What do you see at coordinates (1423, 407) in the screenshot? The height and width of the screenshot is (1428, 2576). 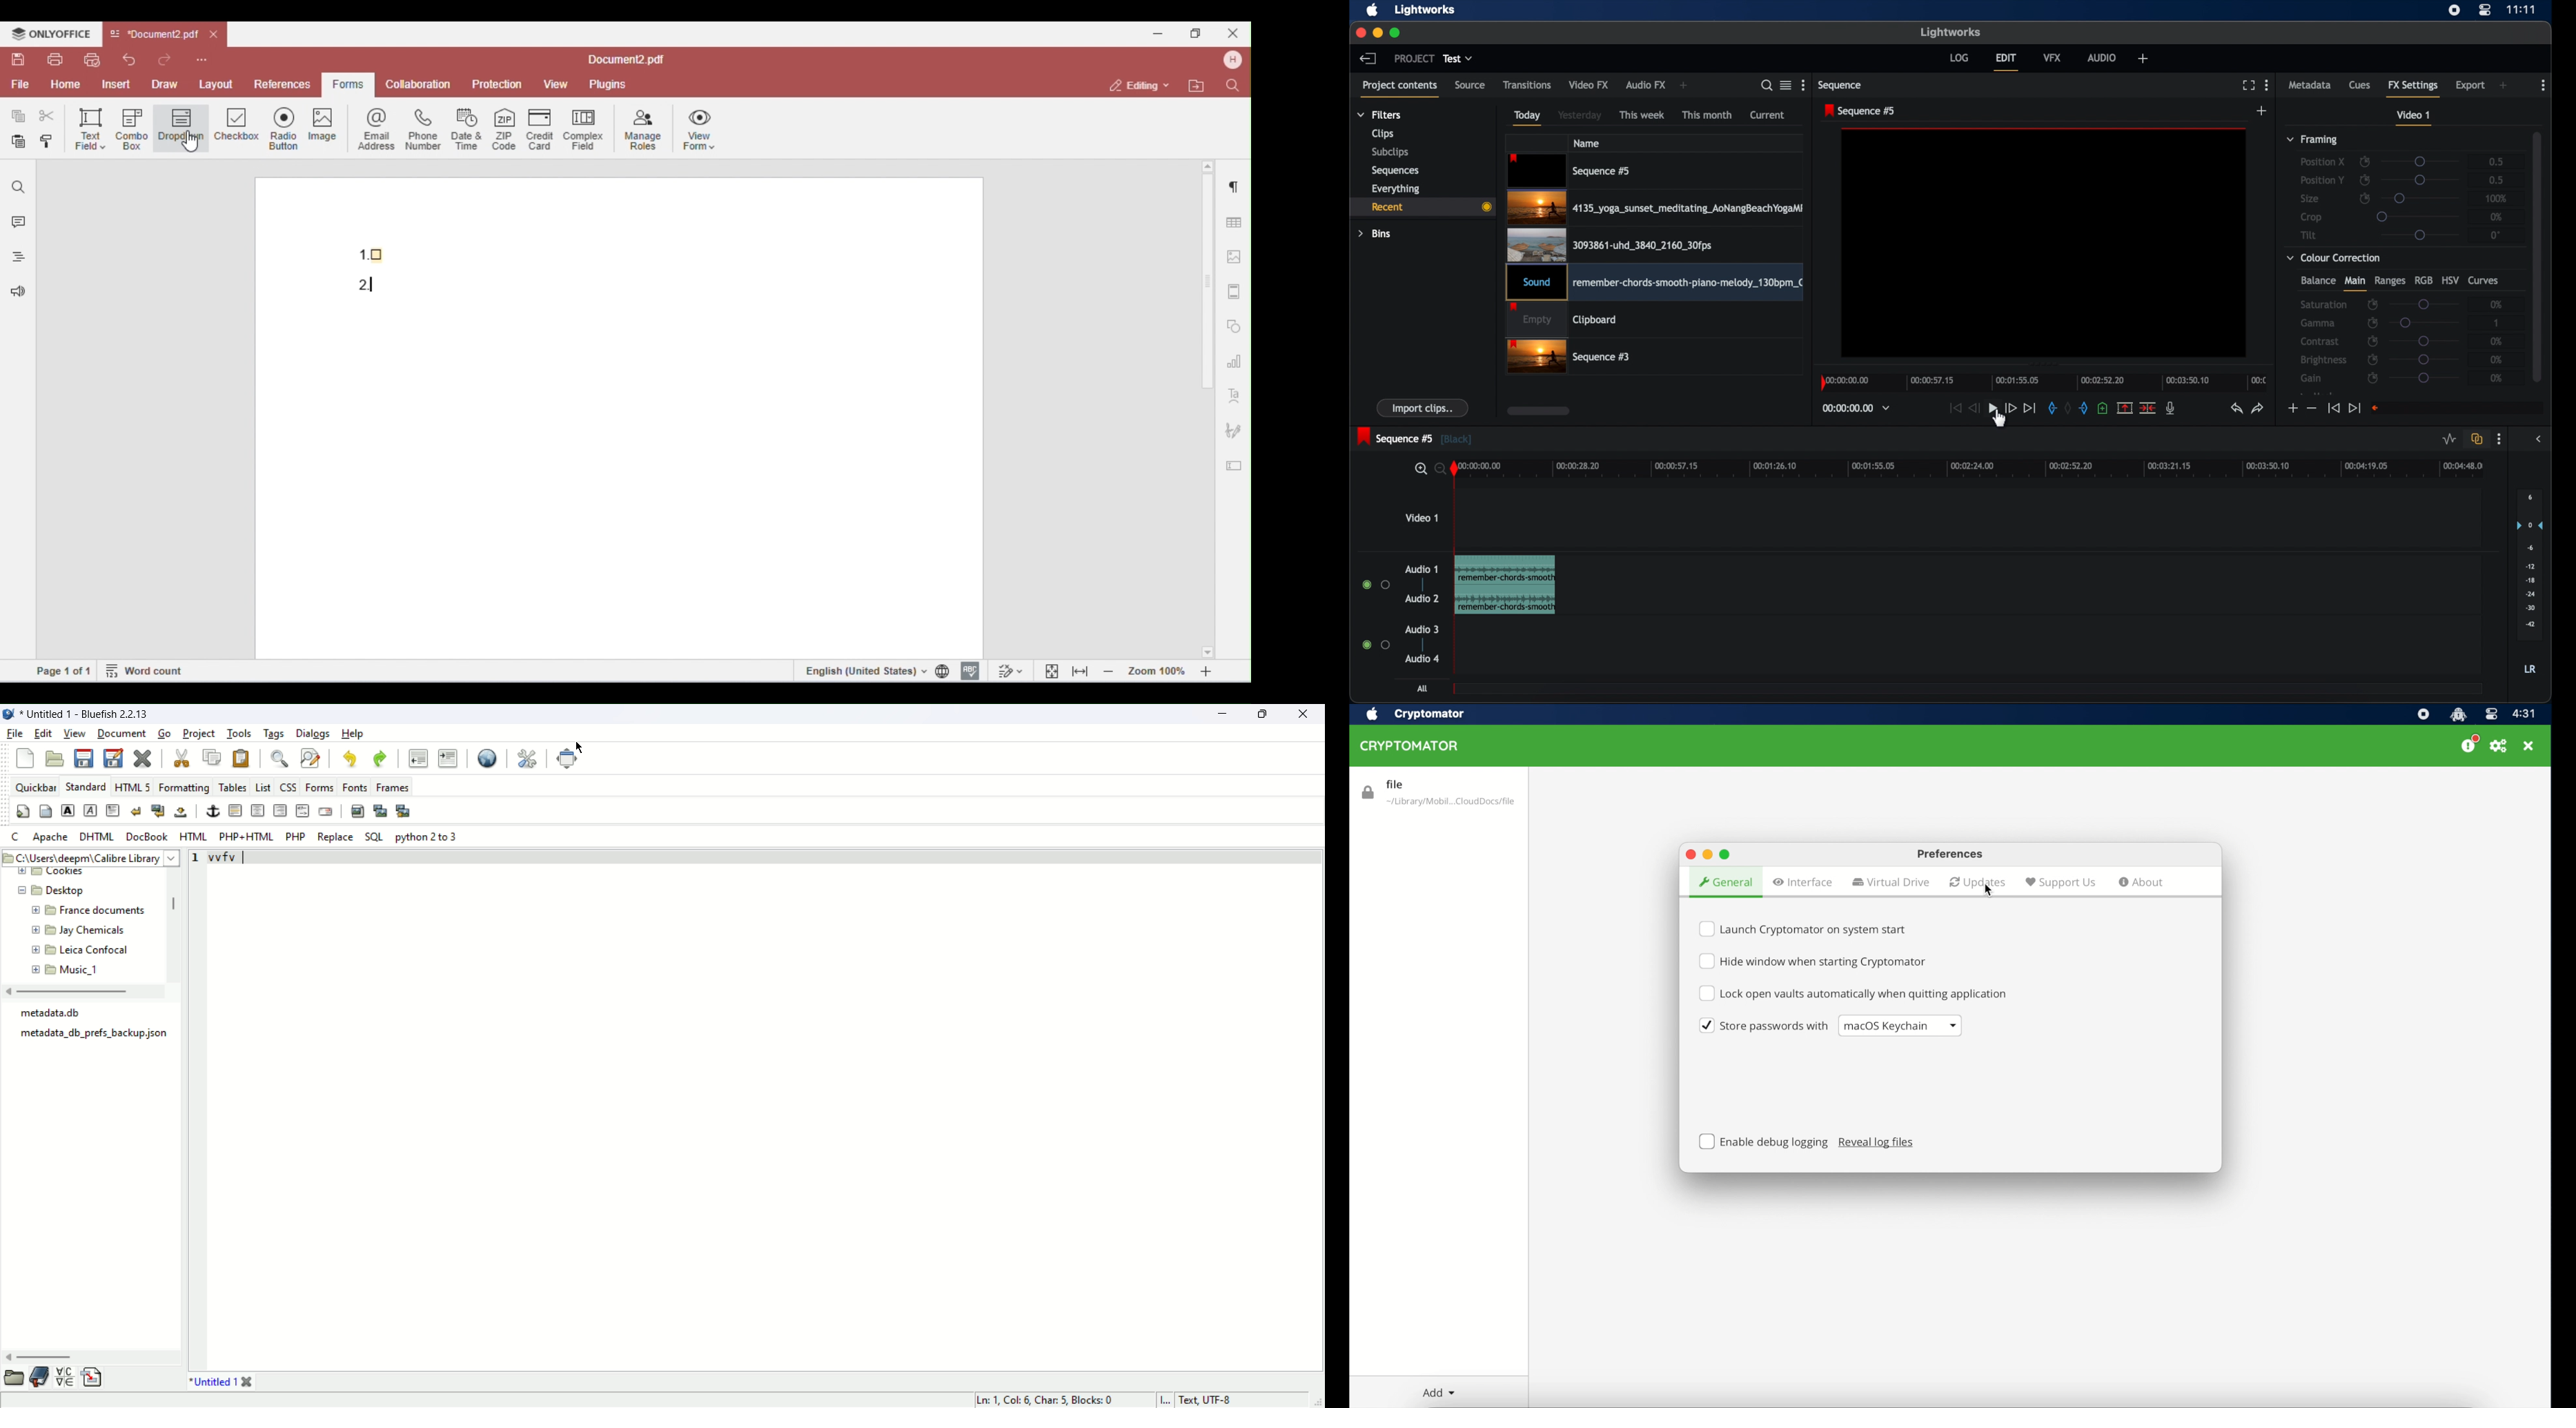 I see `import clips` at bounding box center [1423, 407].